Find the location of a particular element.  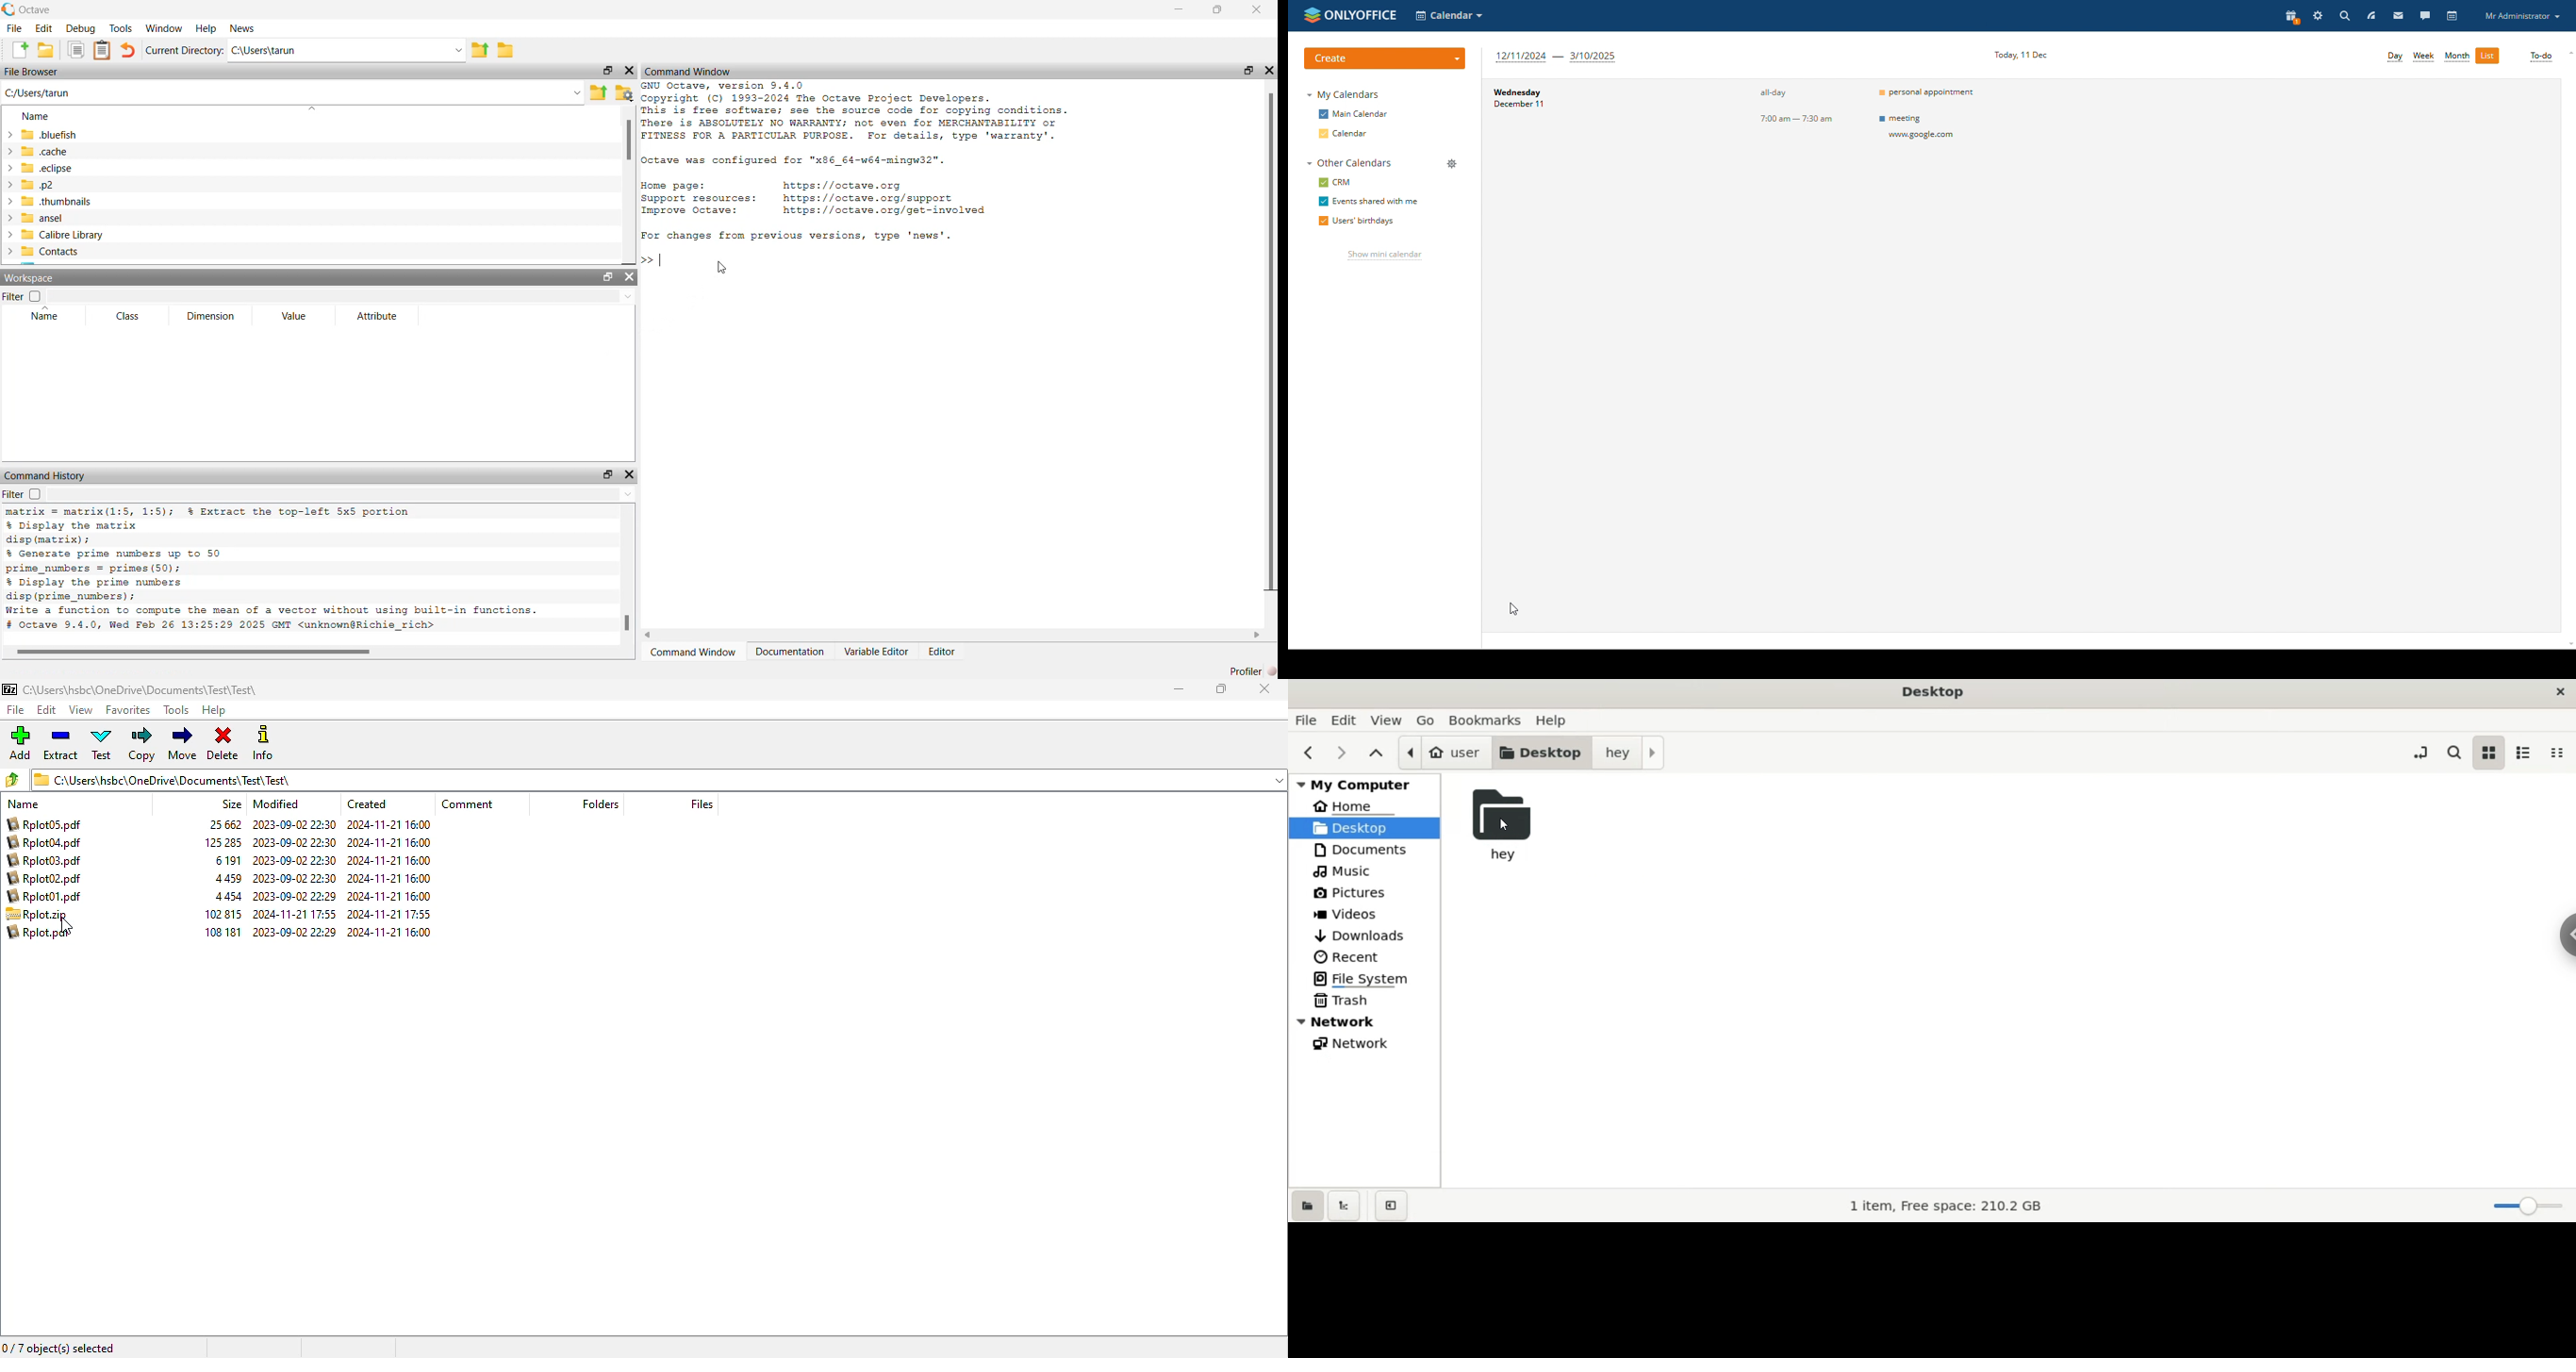

‘Command Window is located at coordinates (690, 71).